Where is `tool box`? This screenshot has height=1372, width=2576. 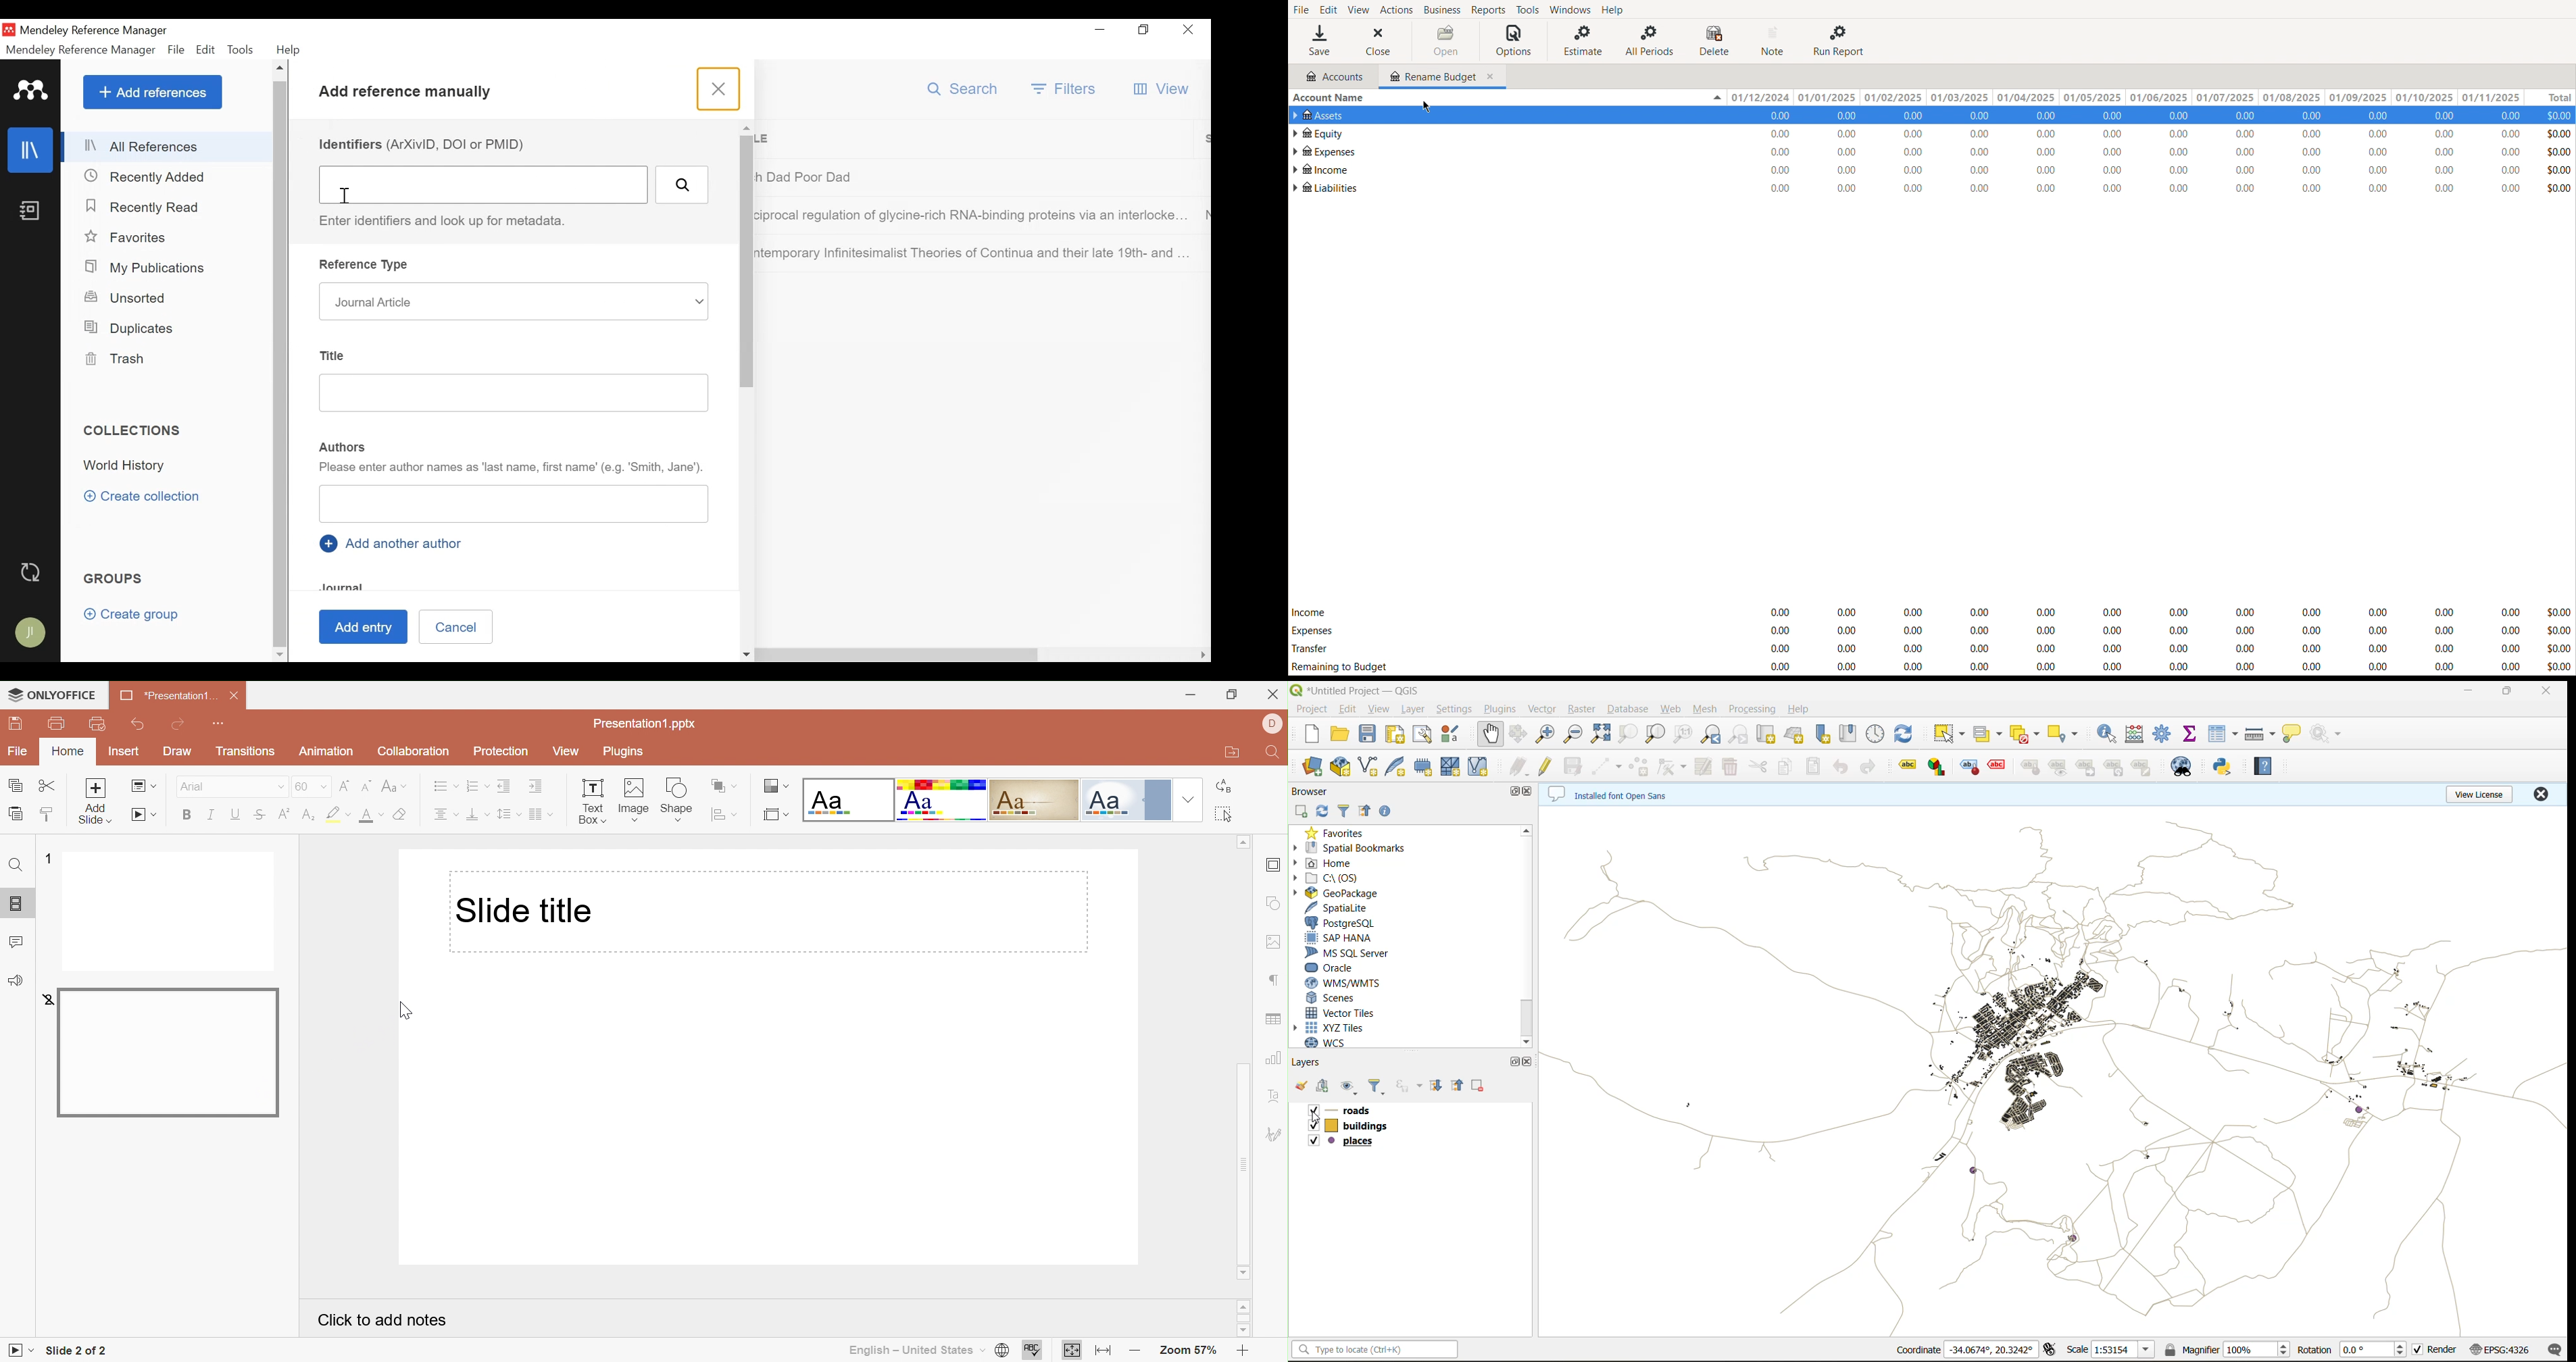
tool box is located at coordinates (2160, 732).